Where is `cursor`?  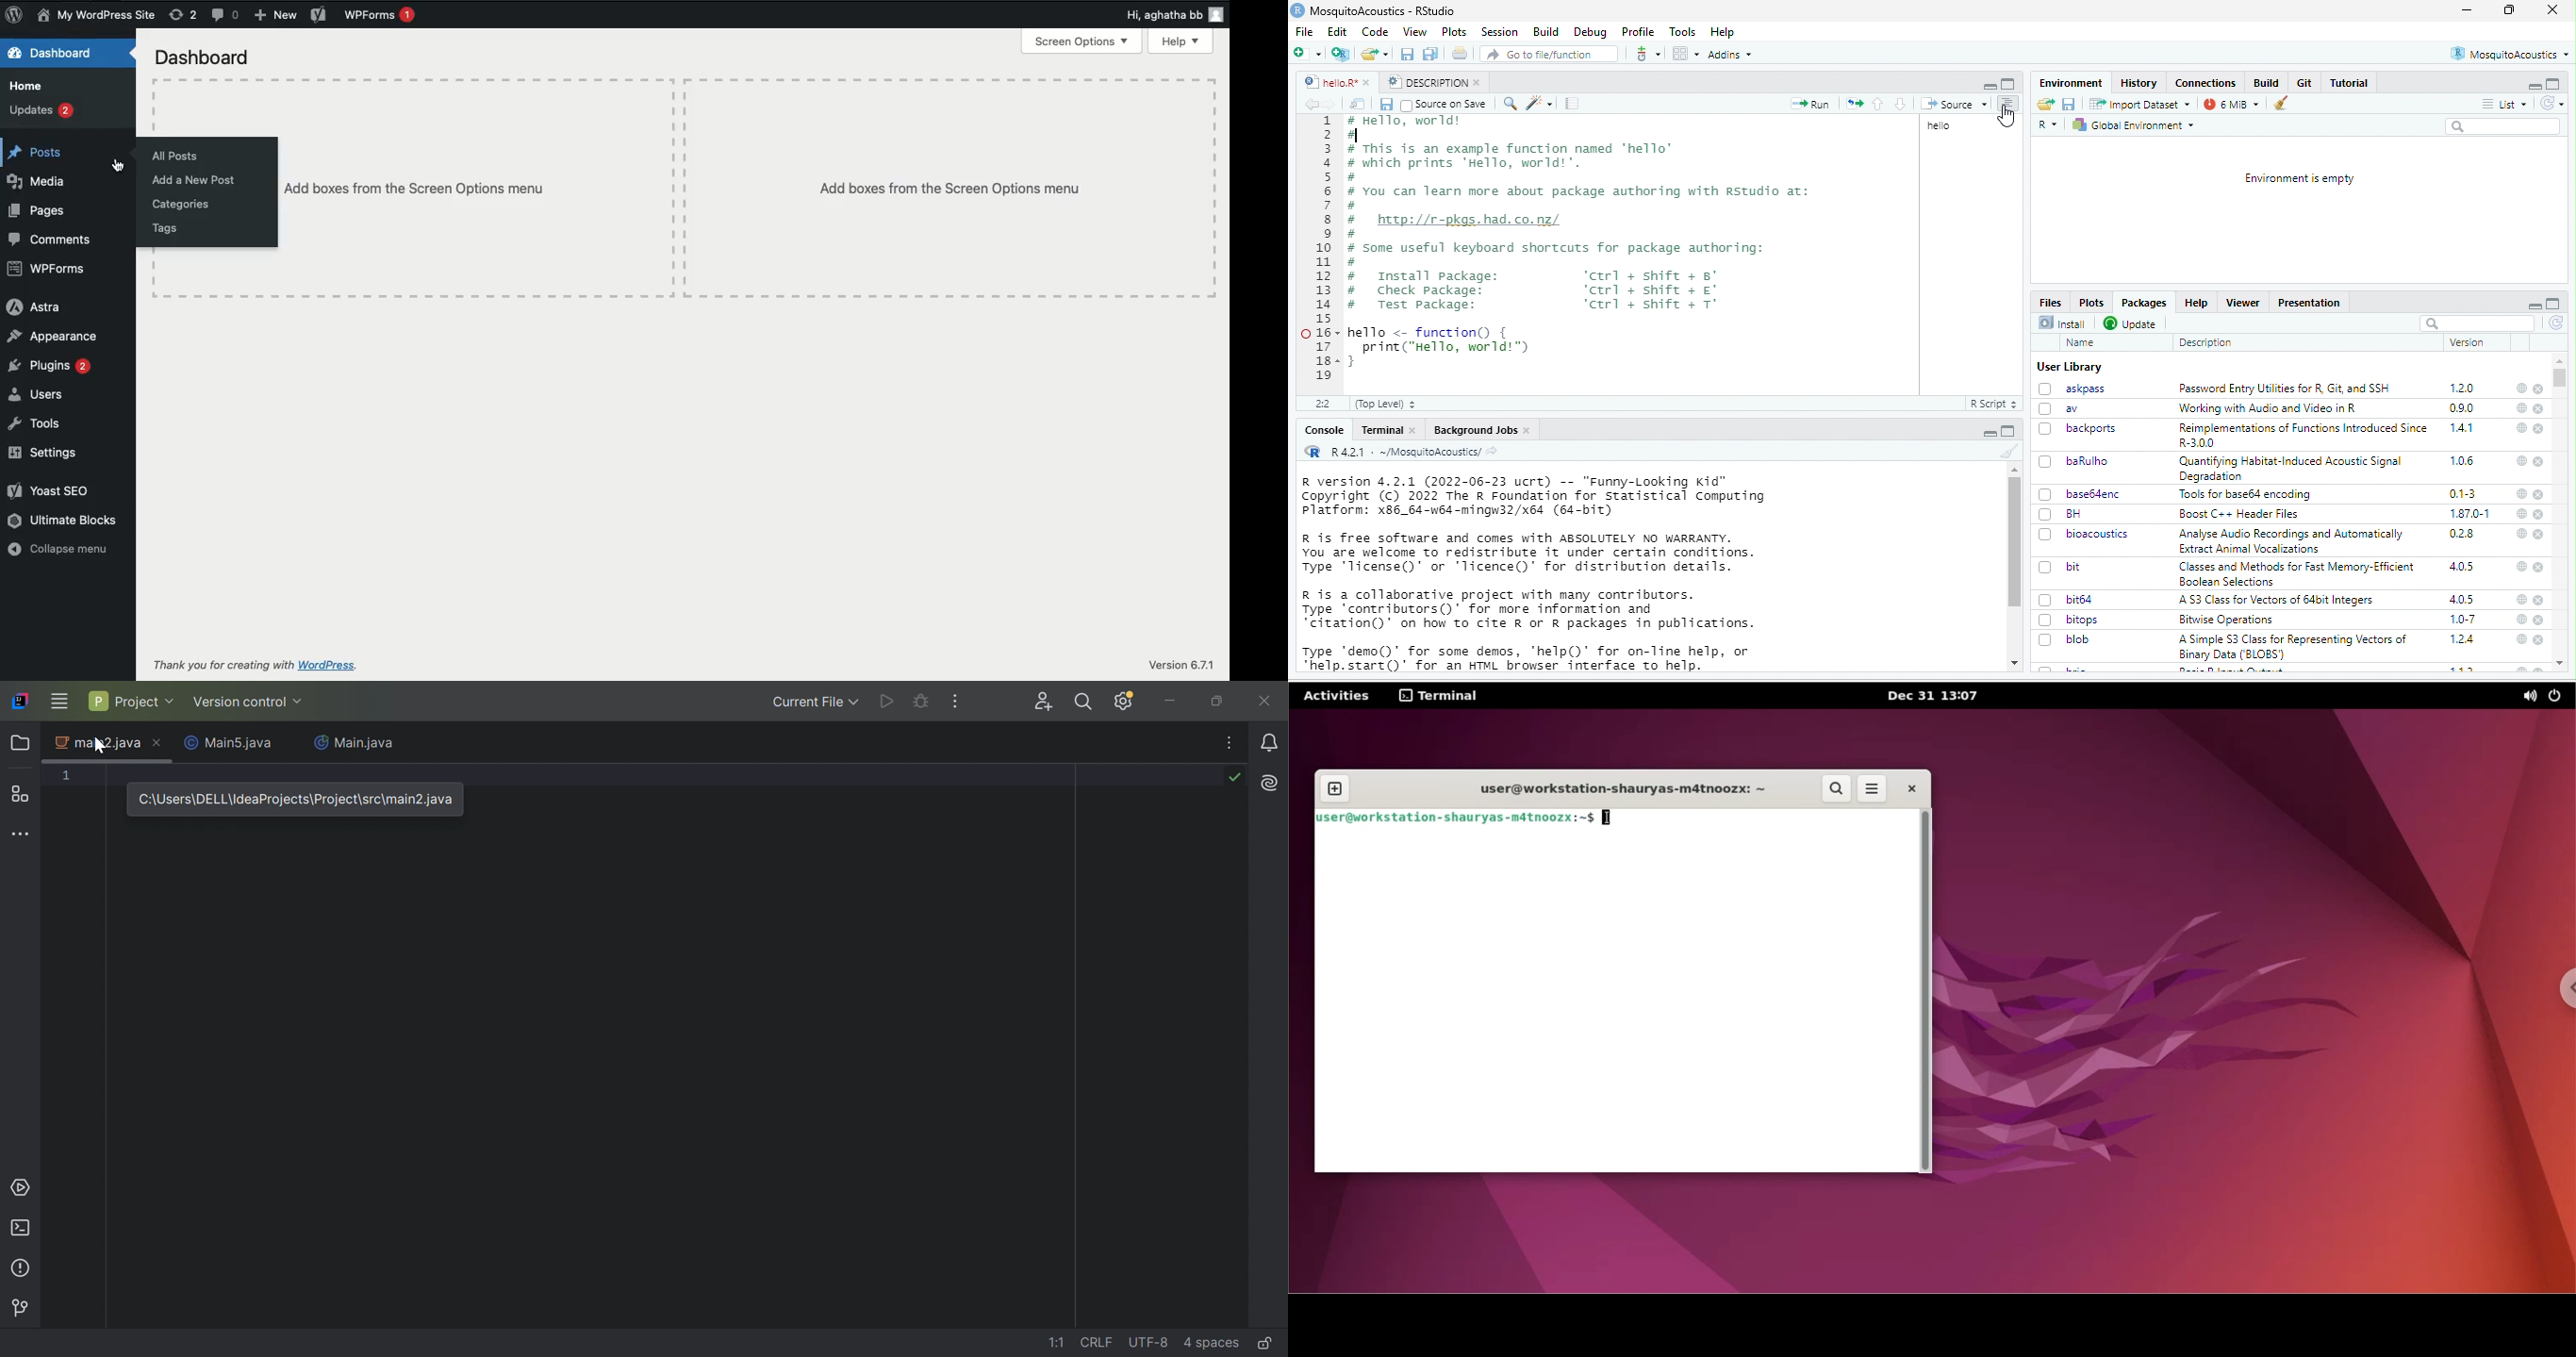 cursor is located at coordinates (2006, 117).